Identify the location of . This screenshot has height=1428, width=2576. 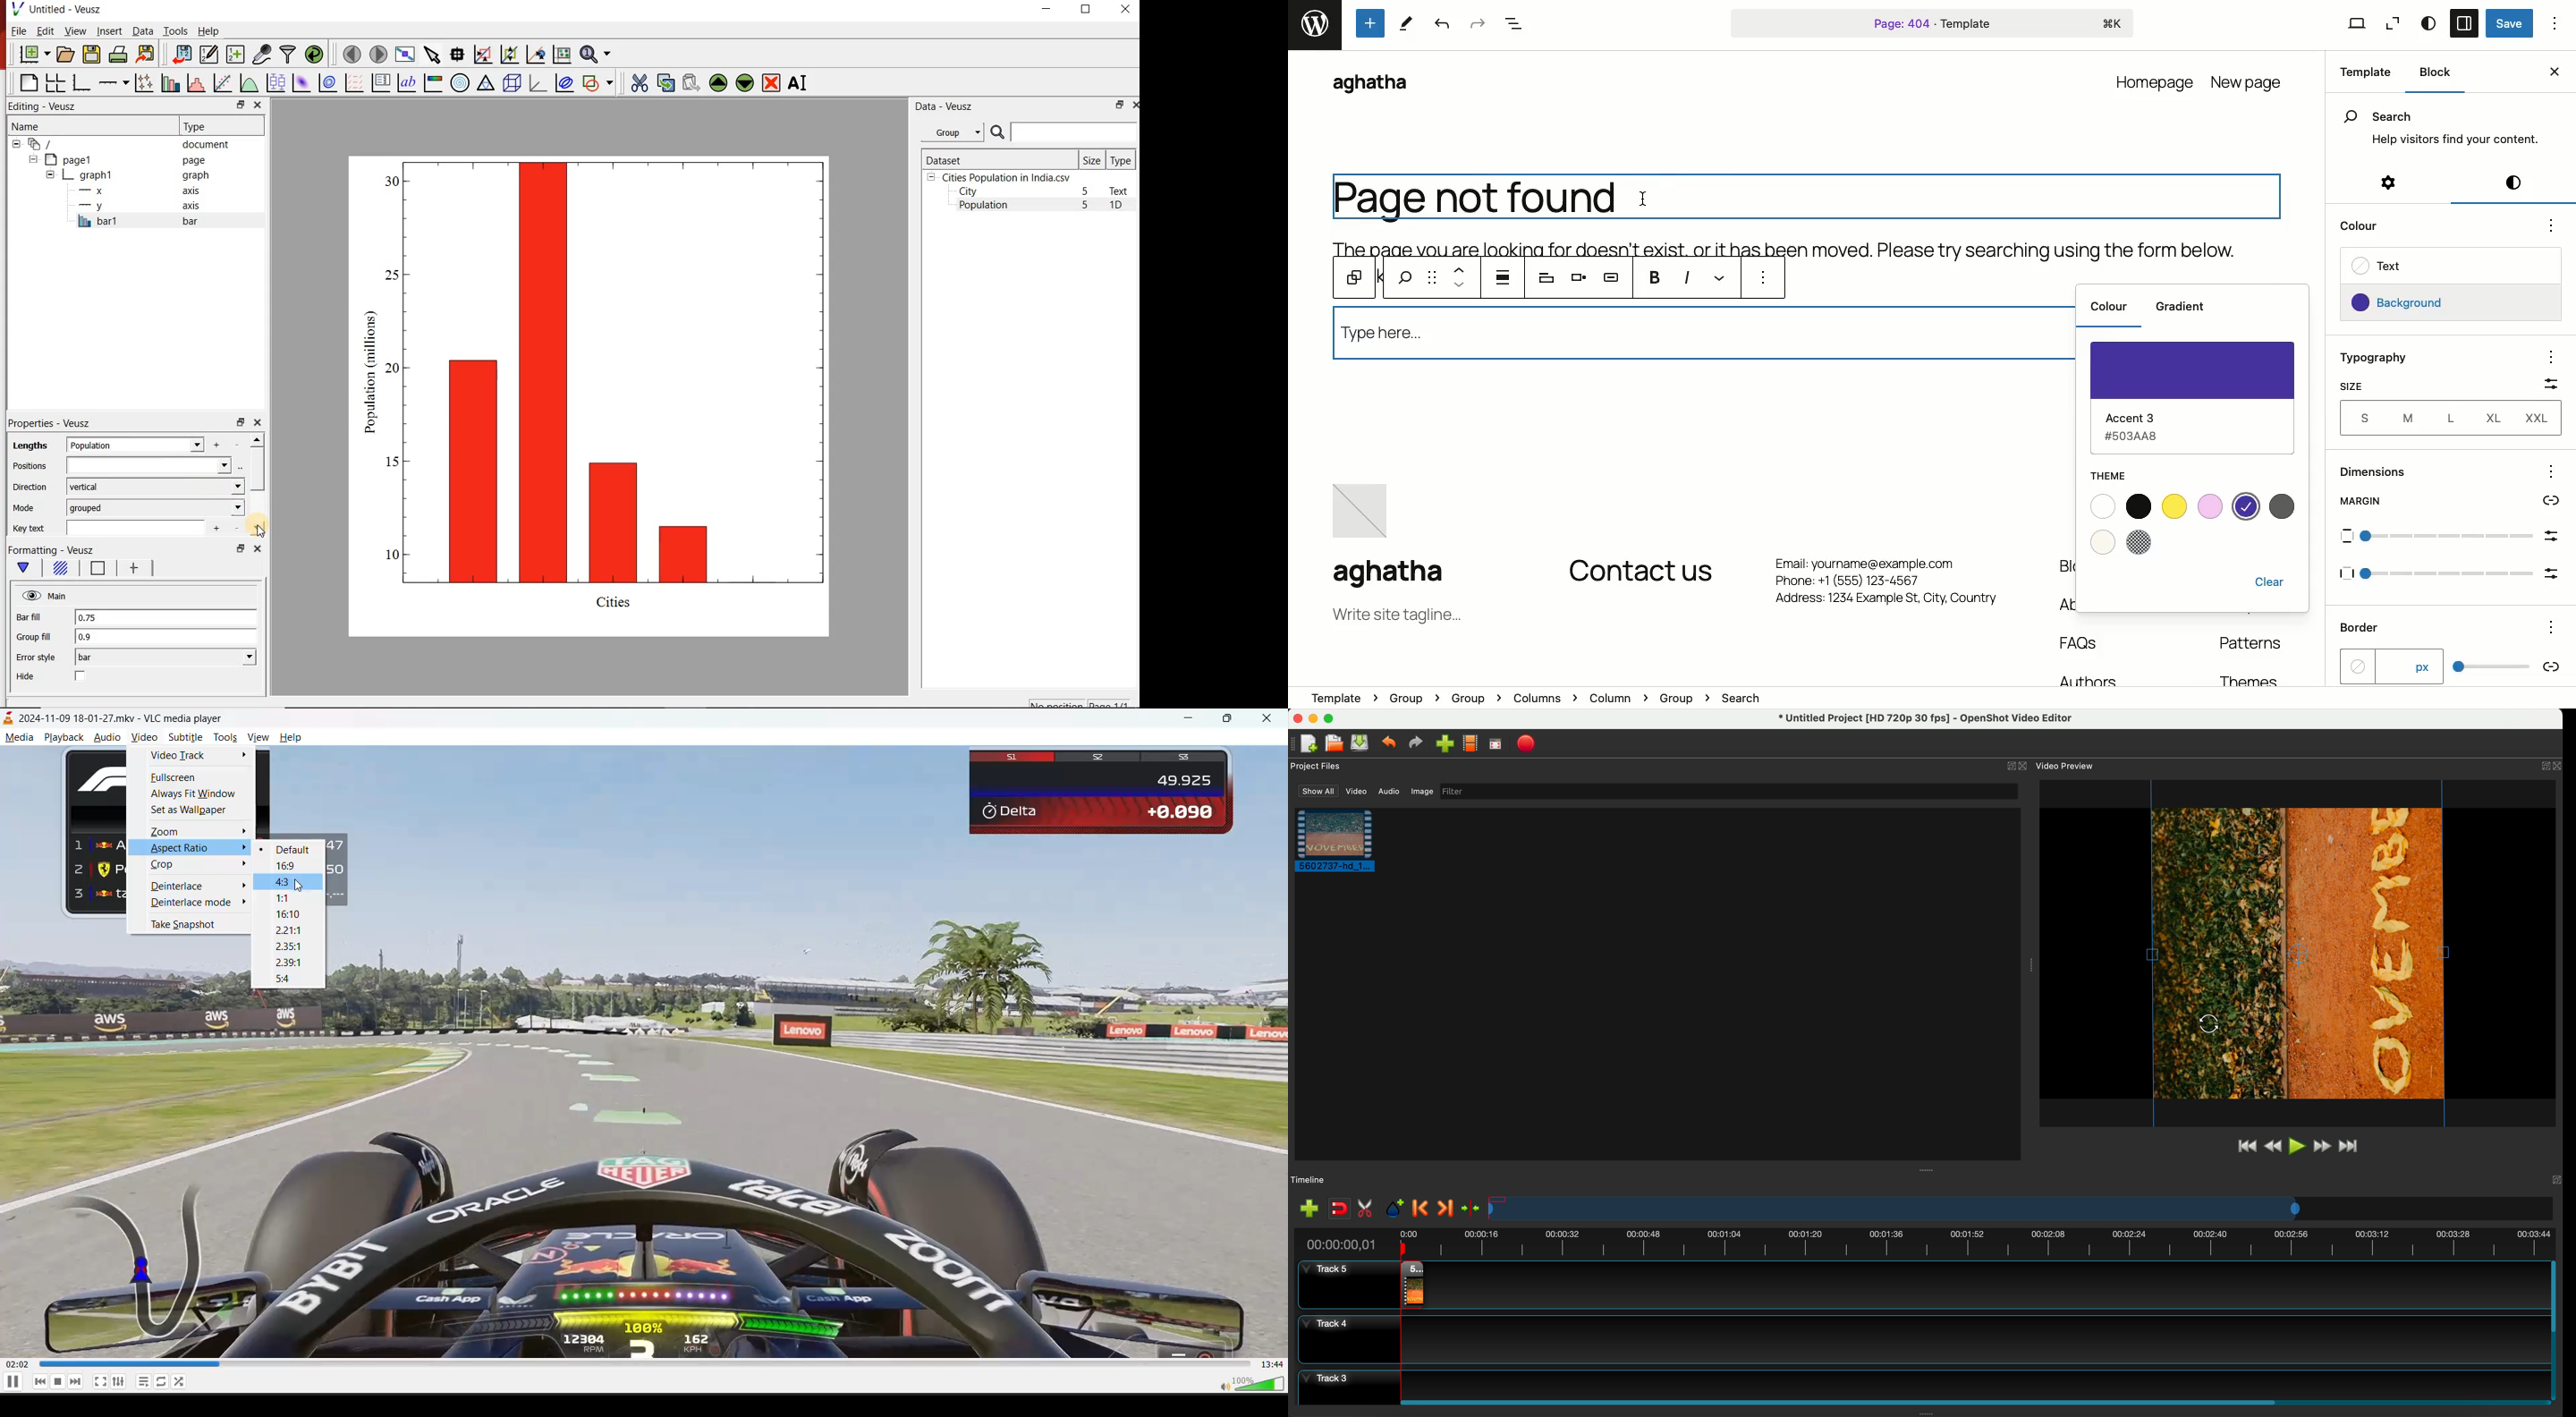
(2030, 964).